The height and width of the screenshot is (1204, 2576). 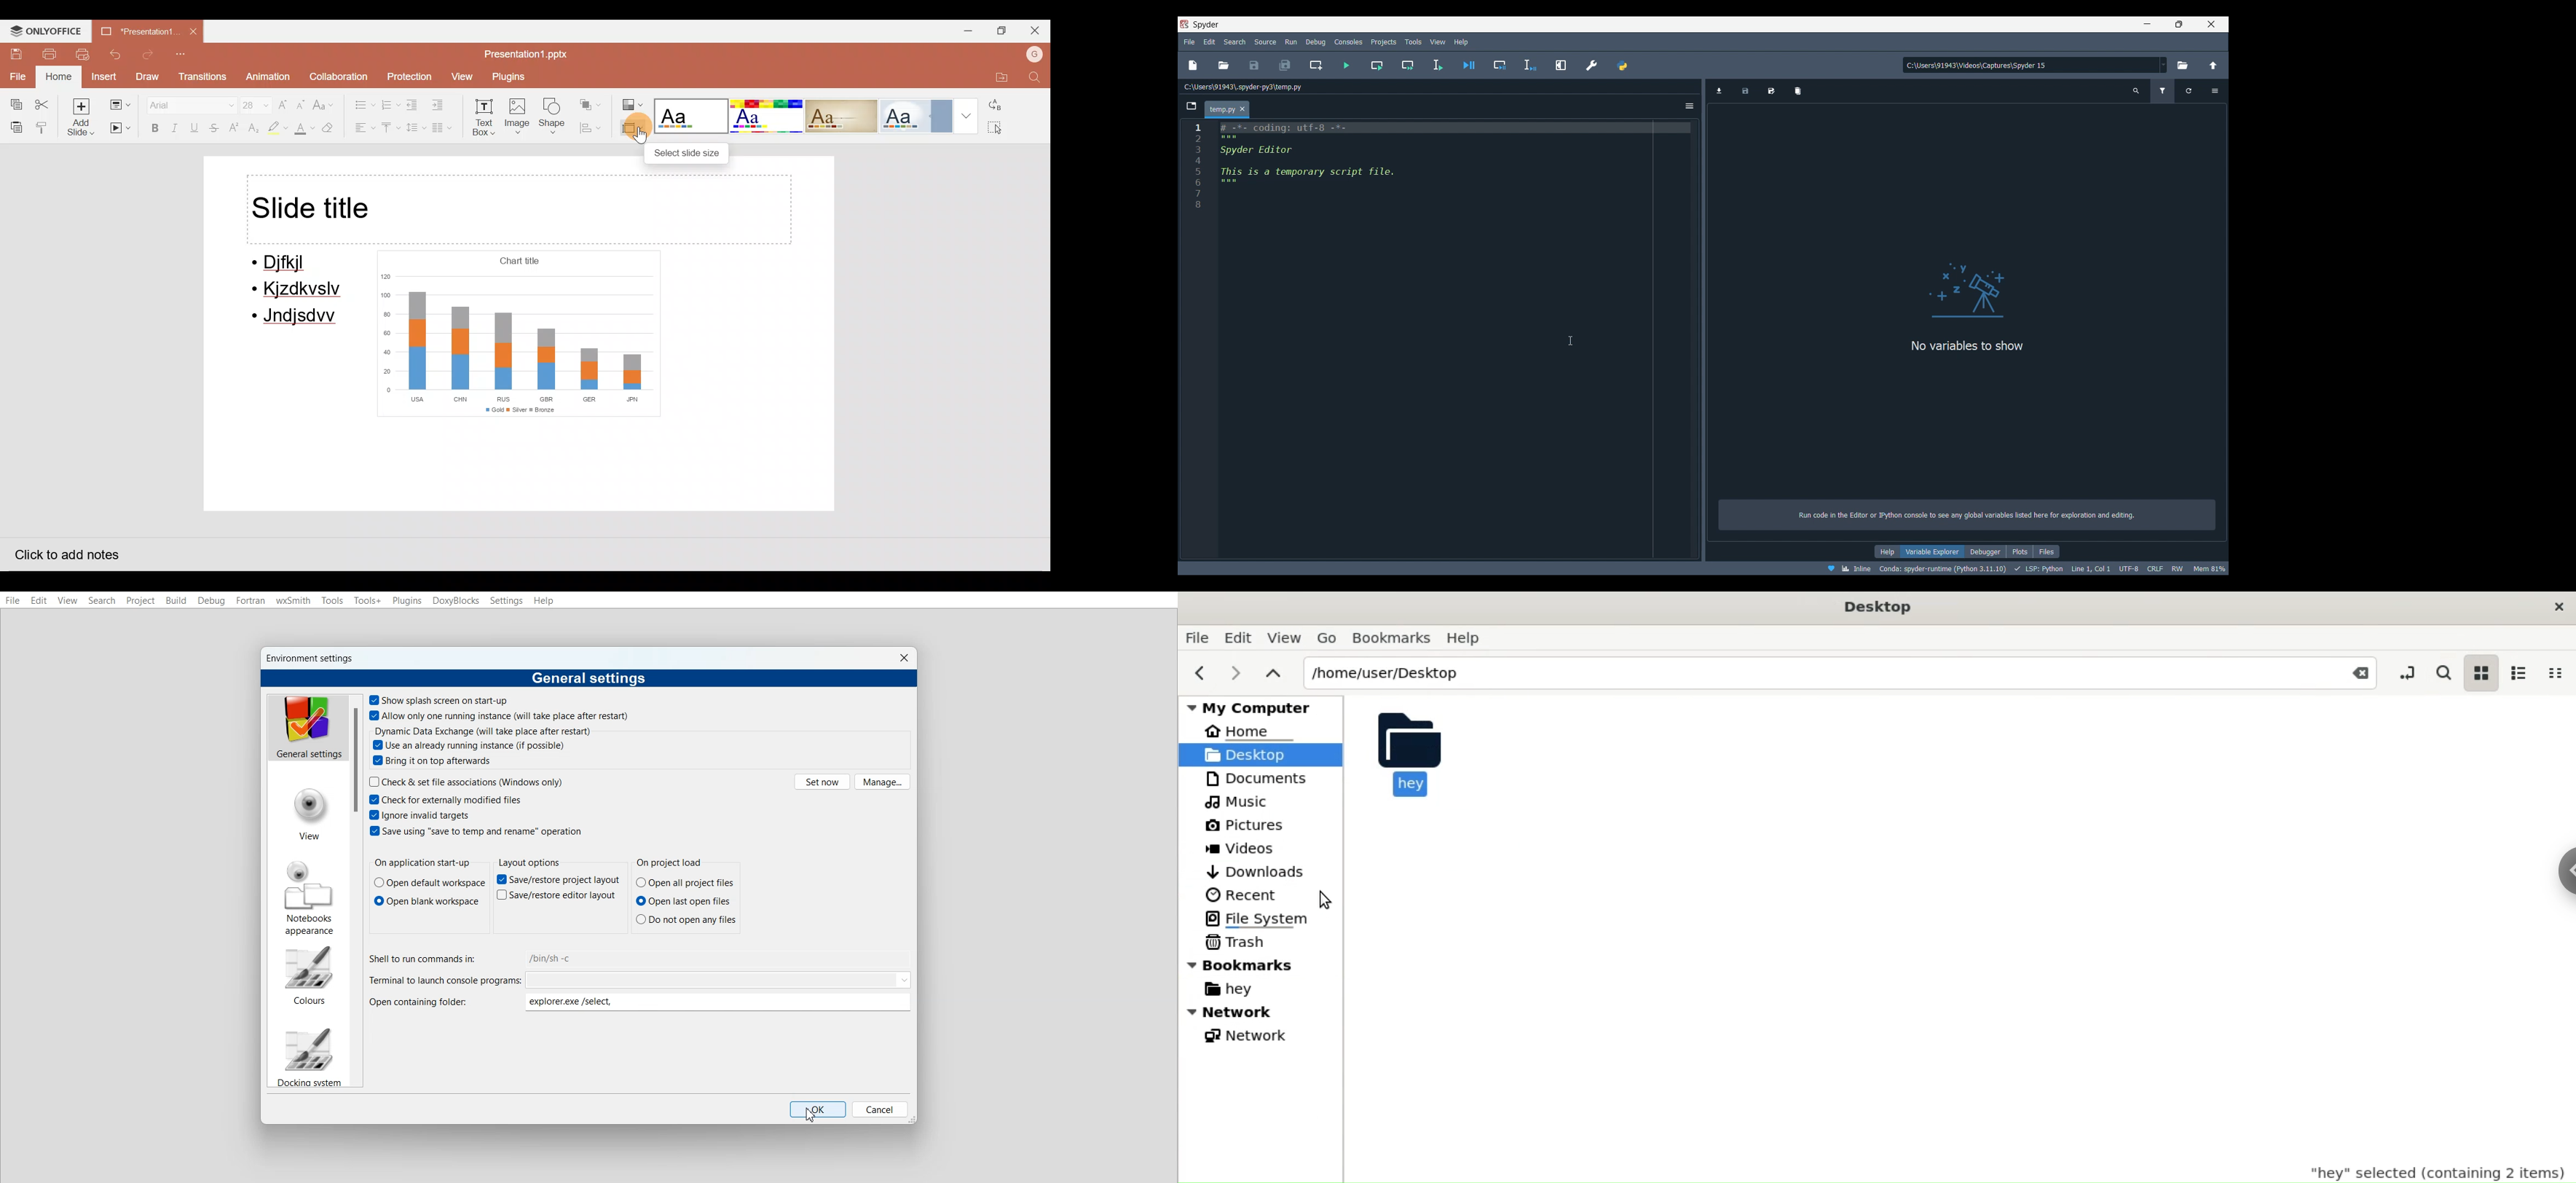 What do you see at coordinates (67, 601) in the screenshot?
I see `View` at bounding box center [67, 601].